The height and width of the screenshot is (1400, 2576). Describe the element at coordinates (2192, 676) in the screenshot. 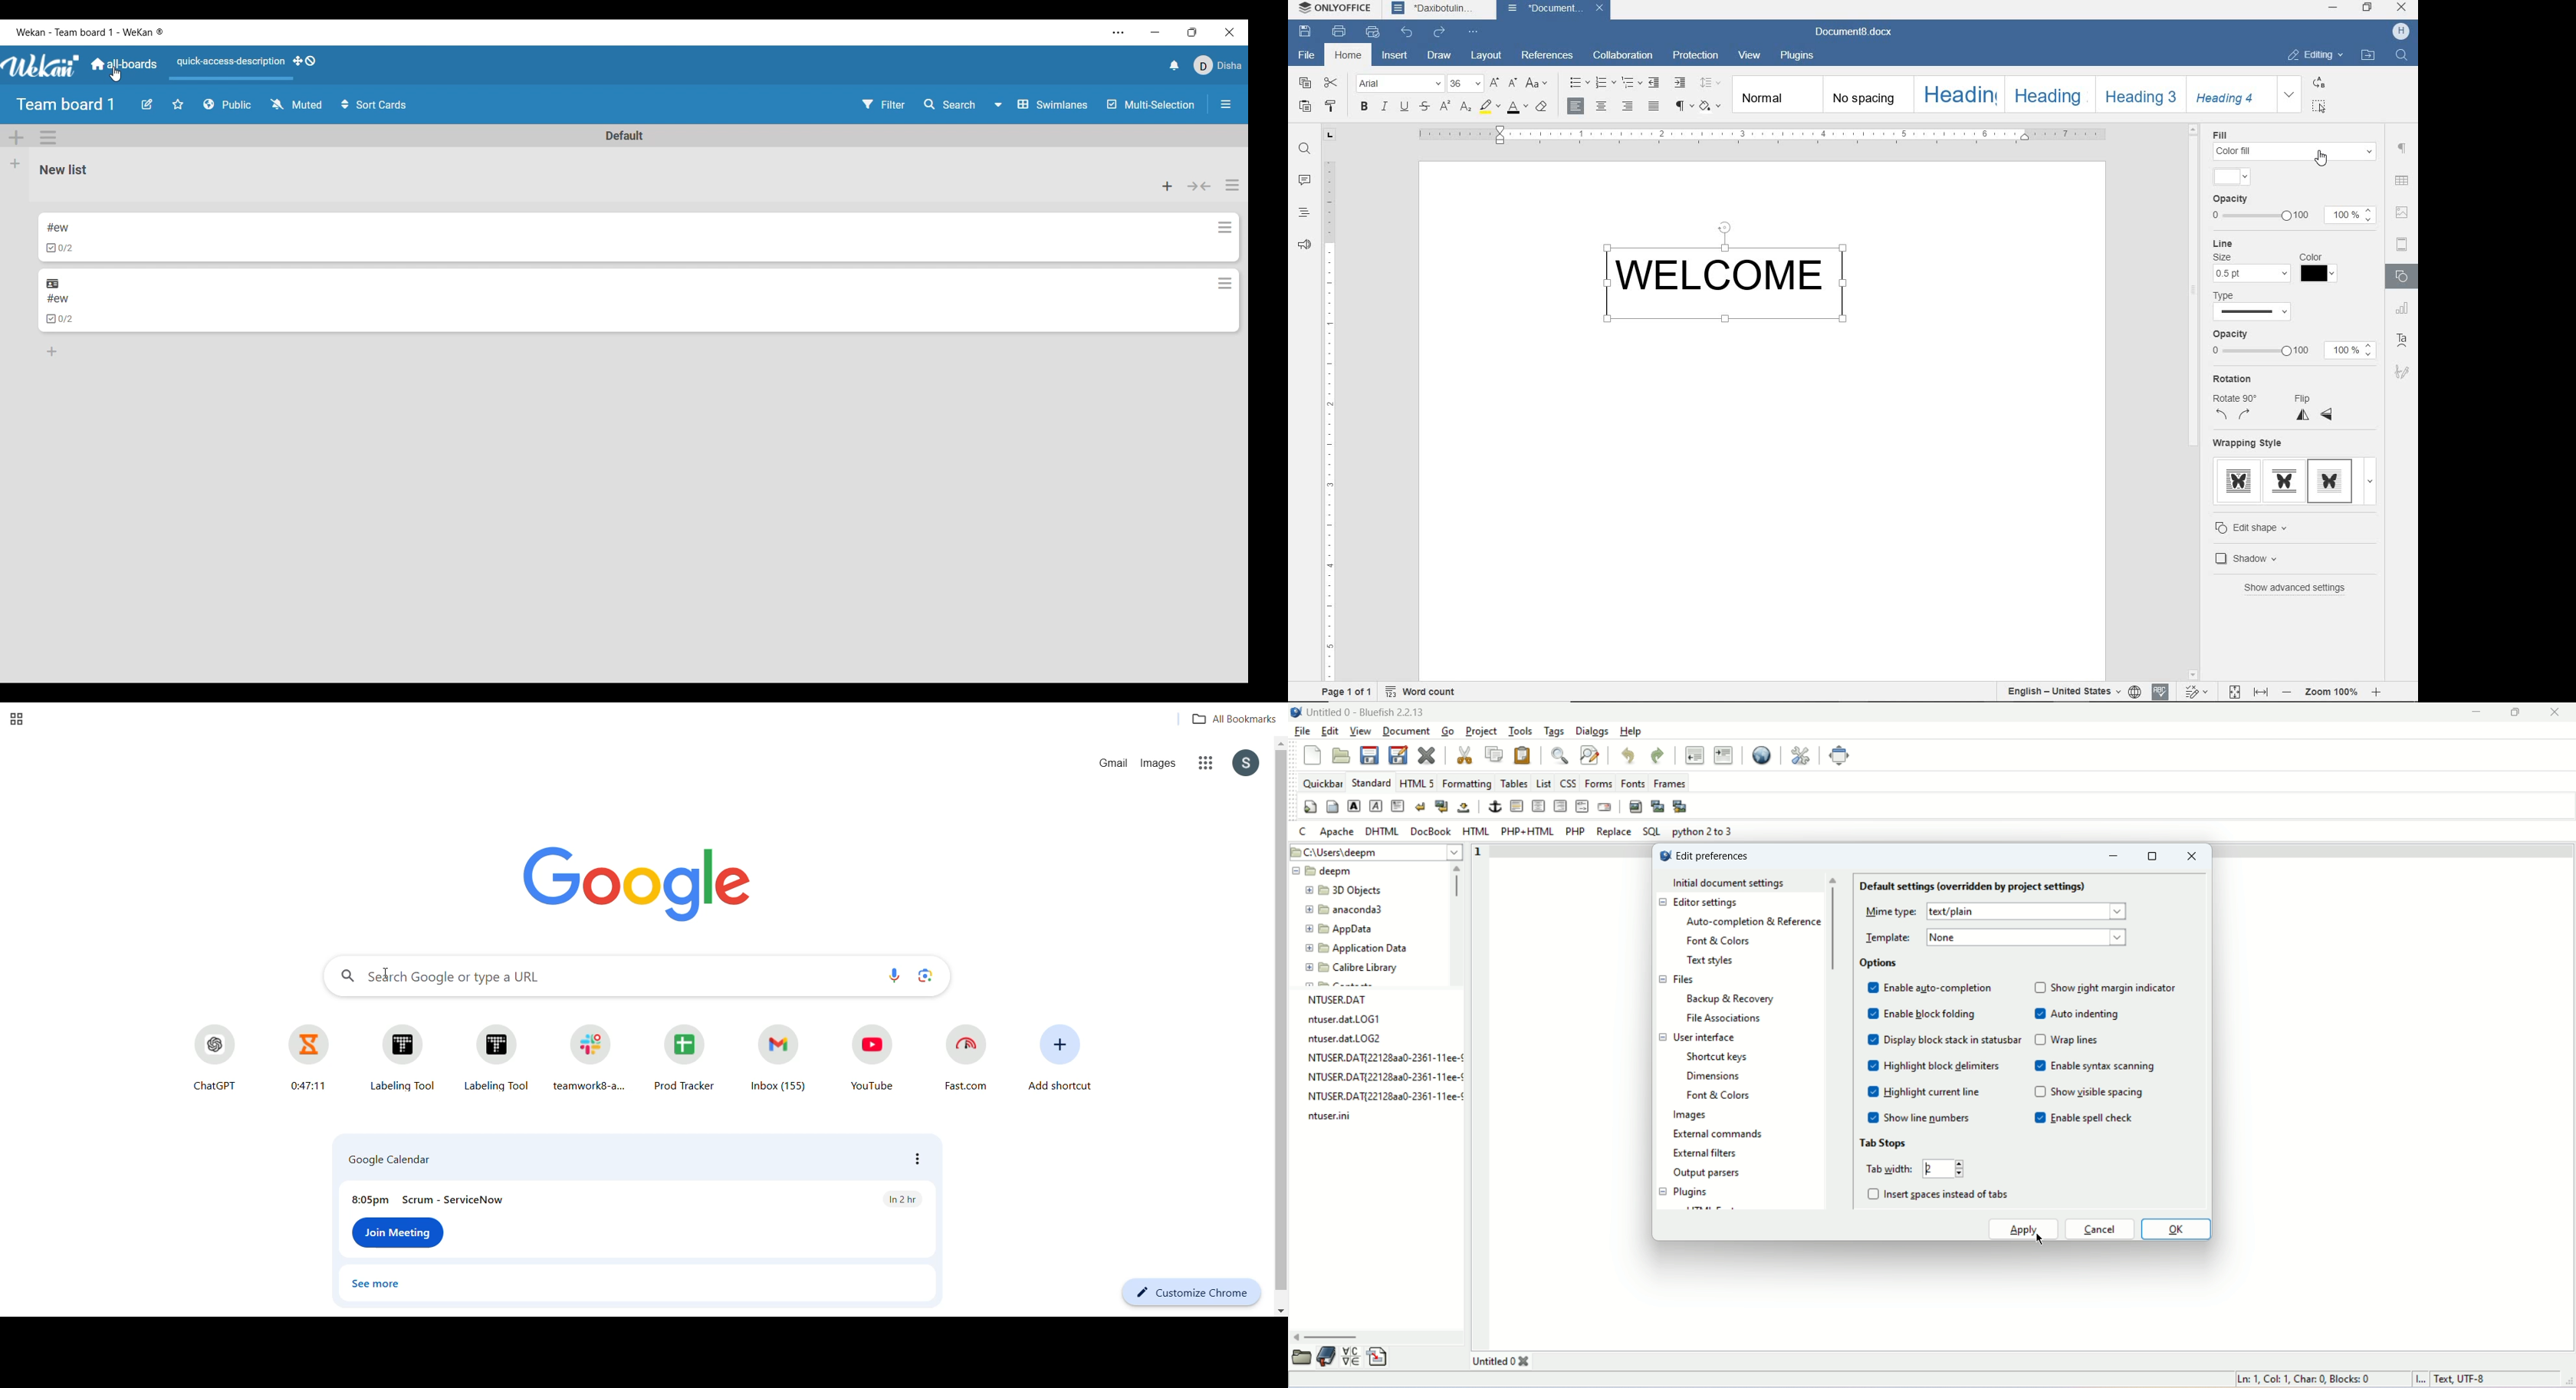

I see `Scroll down` at that location.